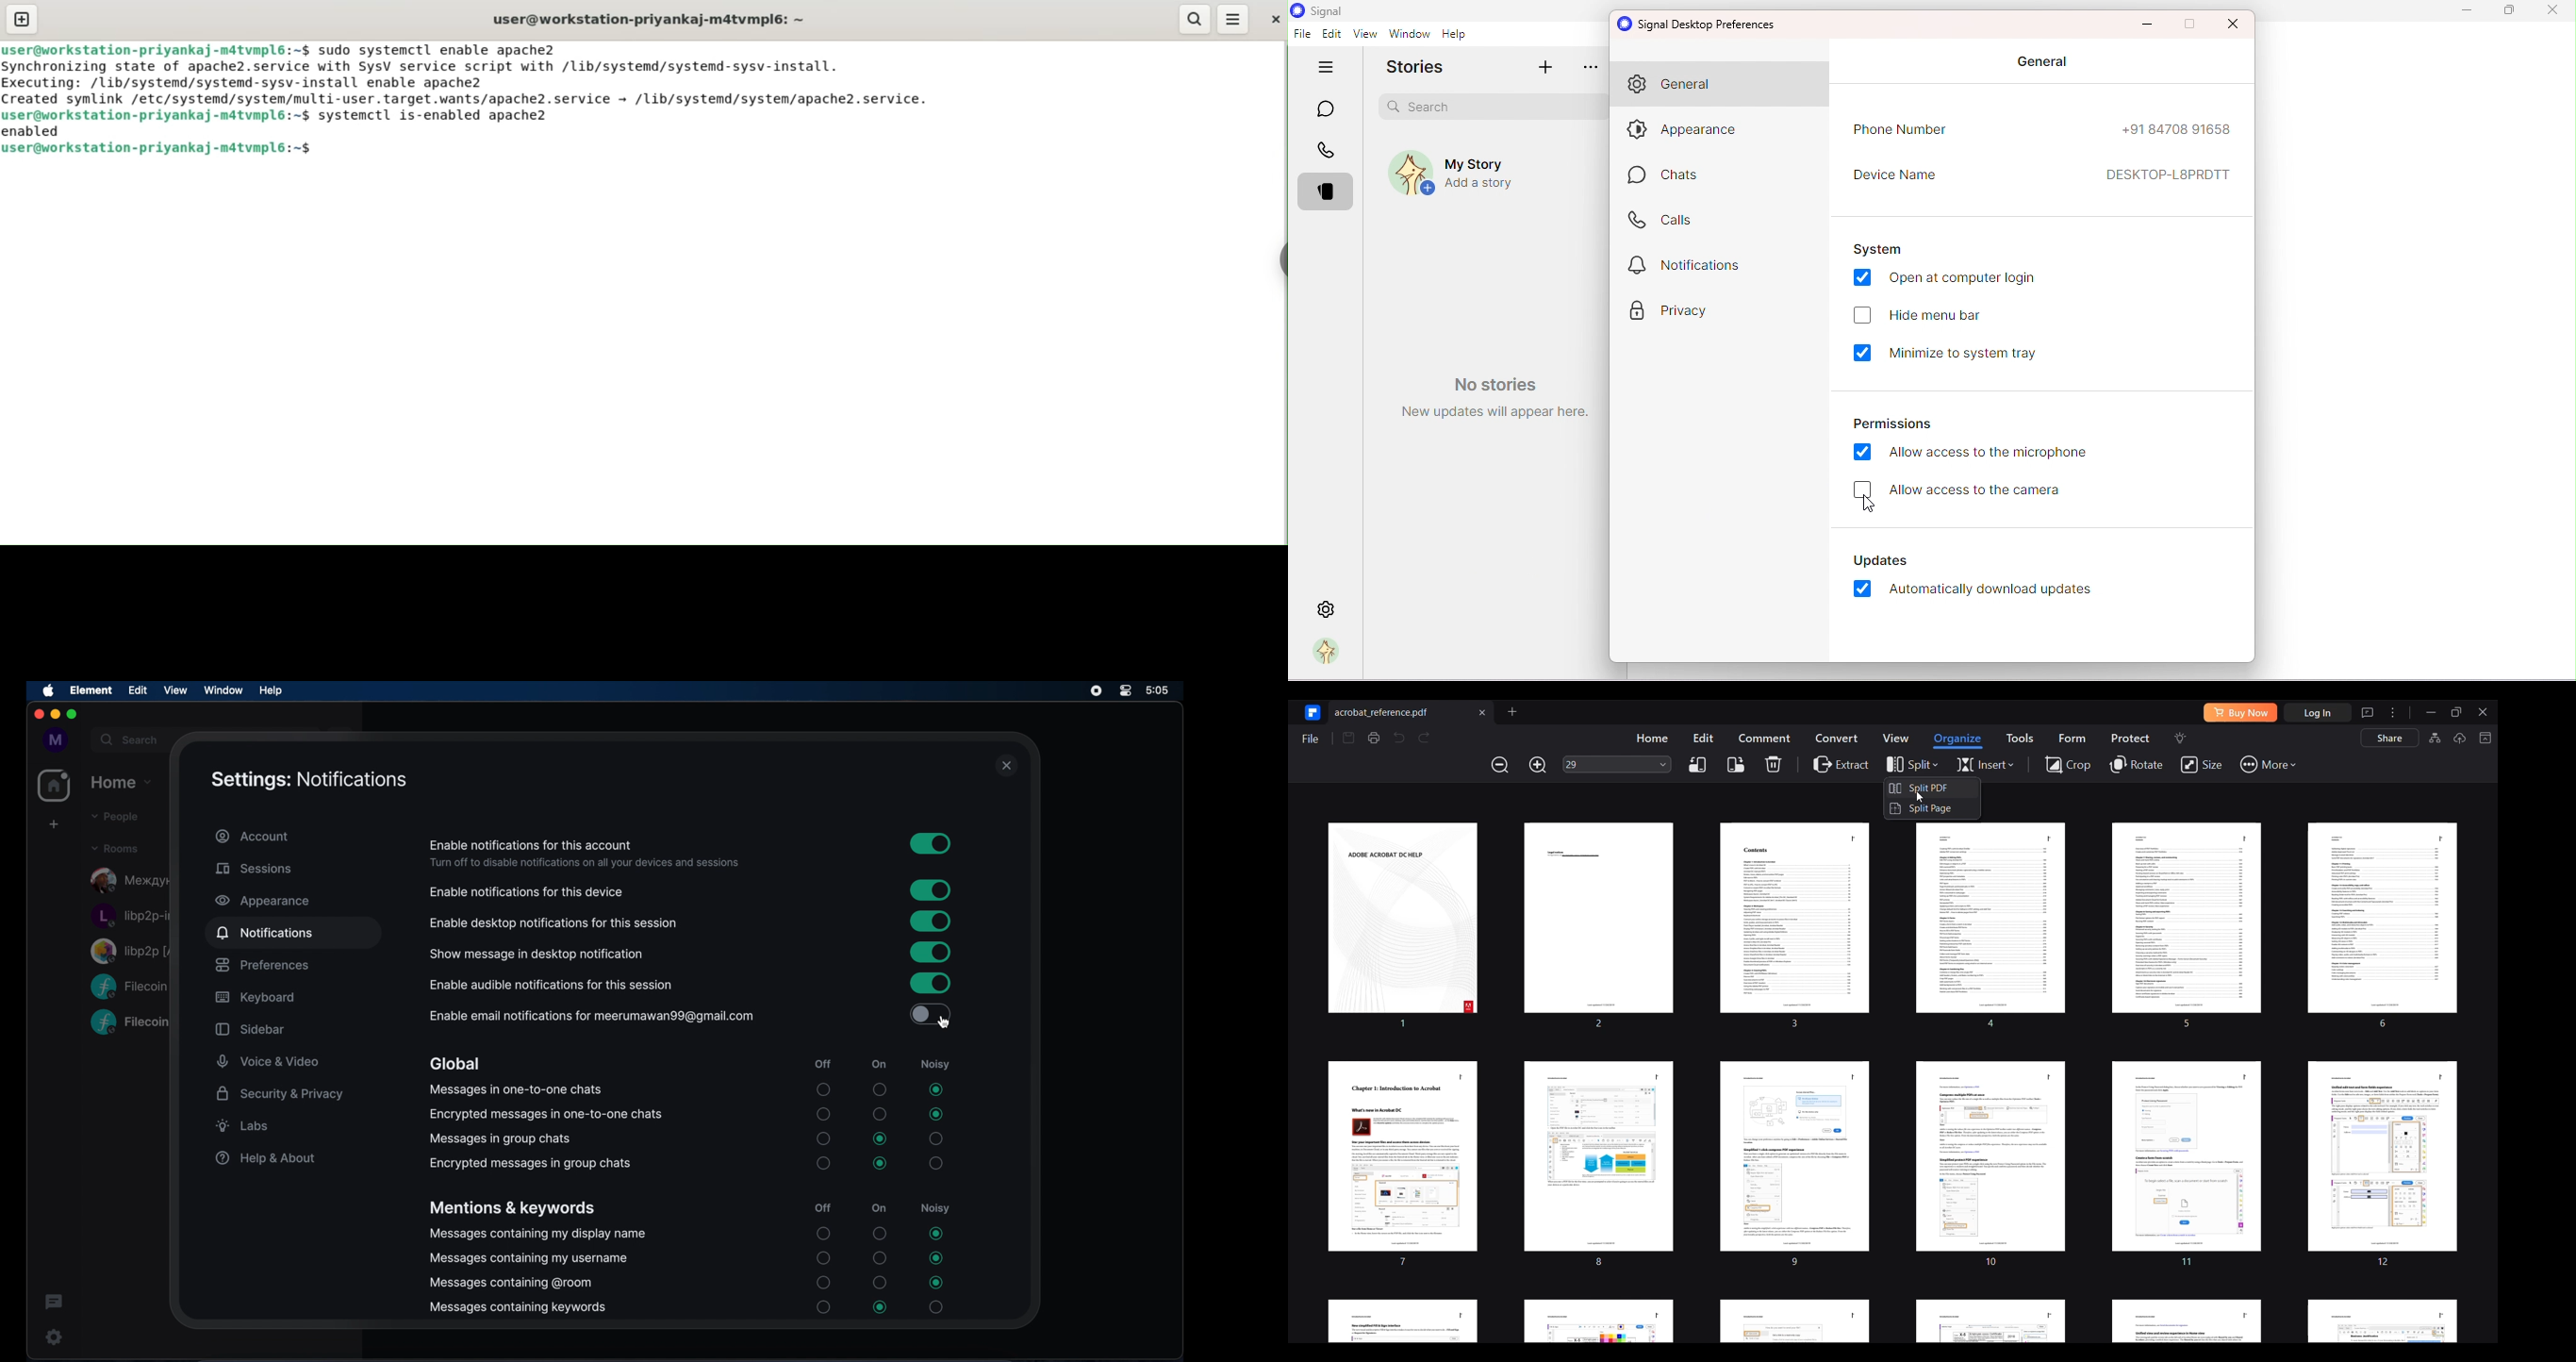 The height and width of the screenshot is (1372, 2576). What do you see at coordinates (824, 1163) in the screenshot?
I see `radio button` at bounding box center [824, 1163].